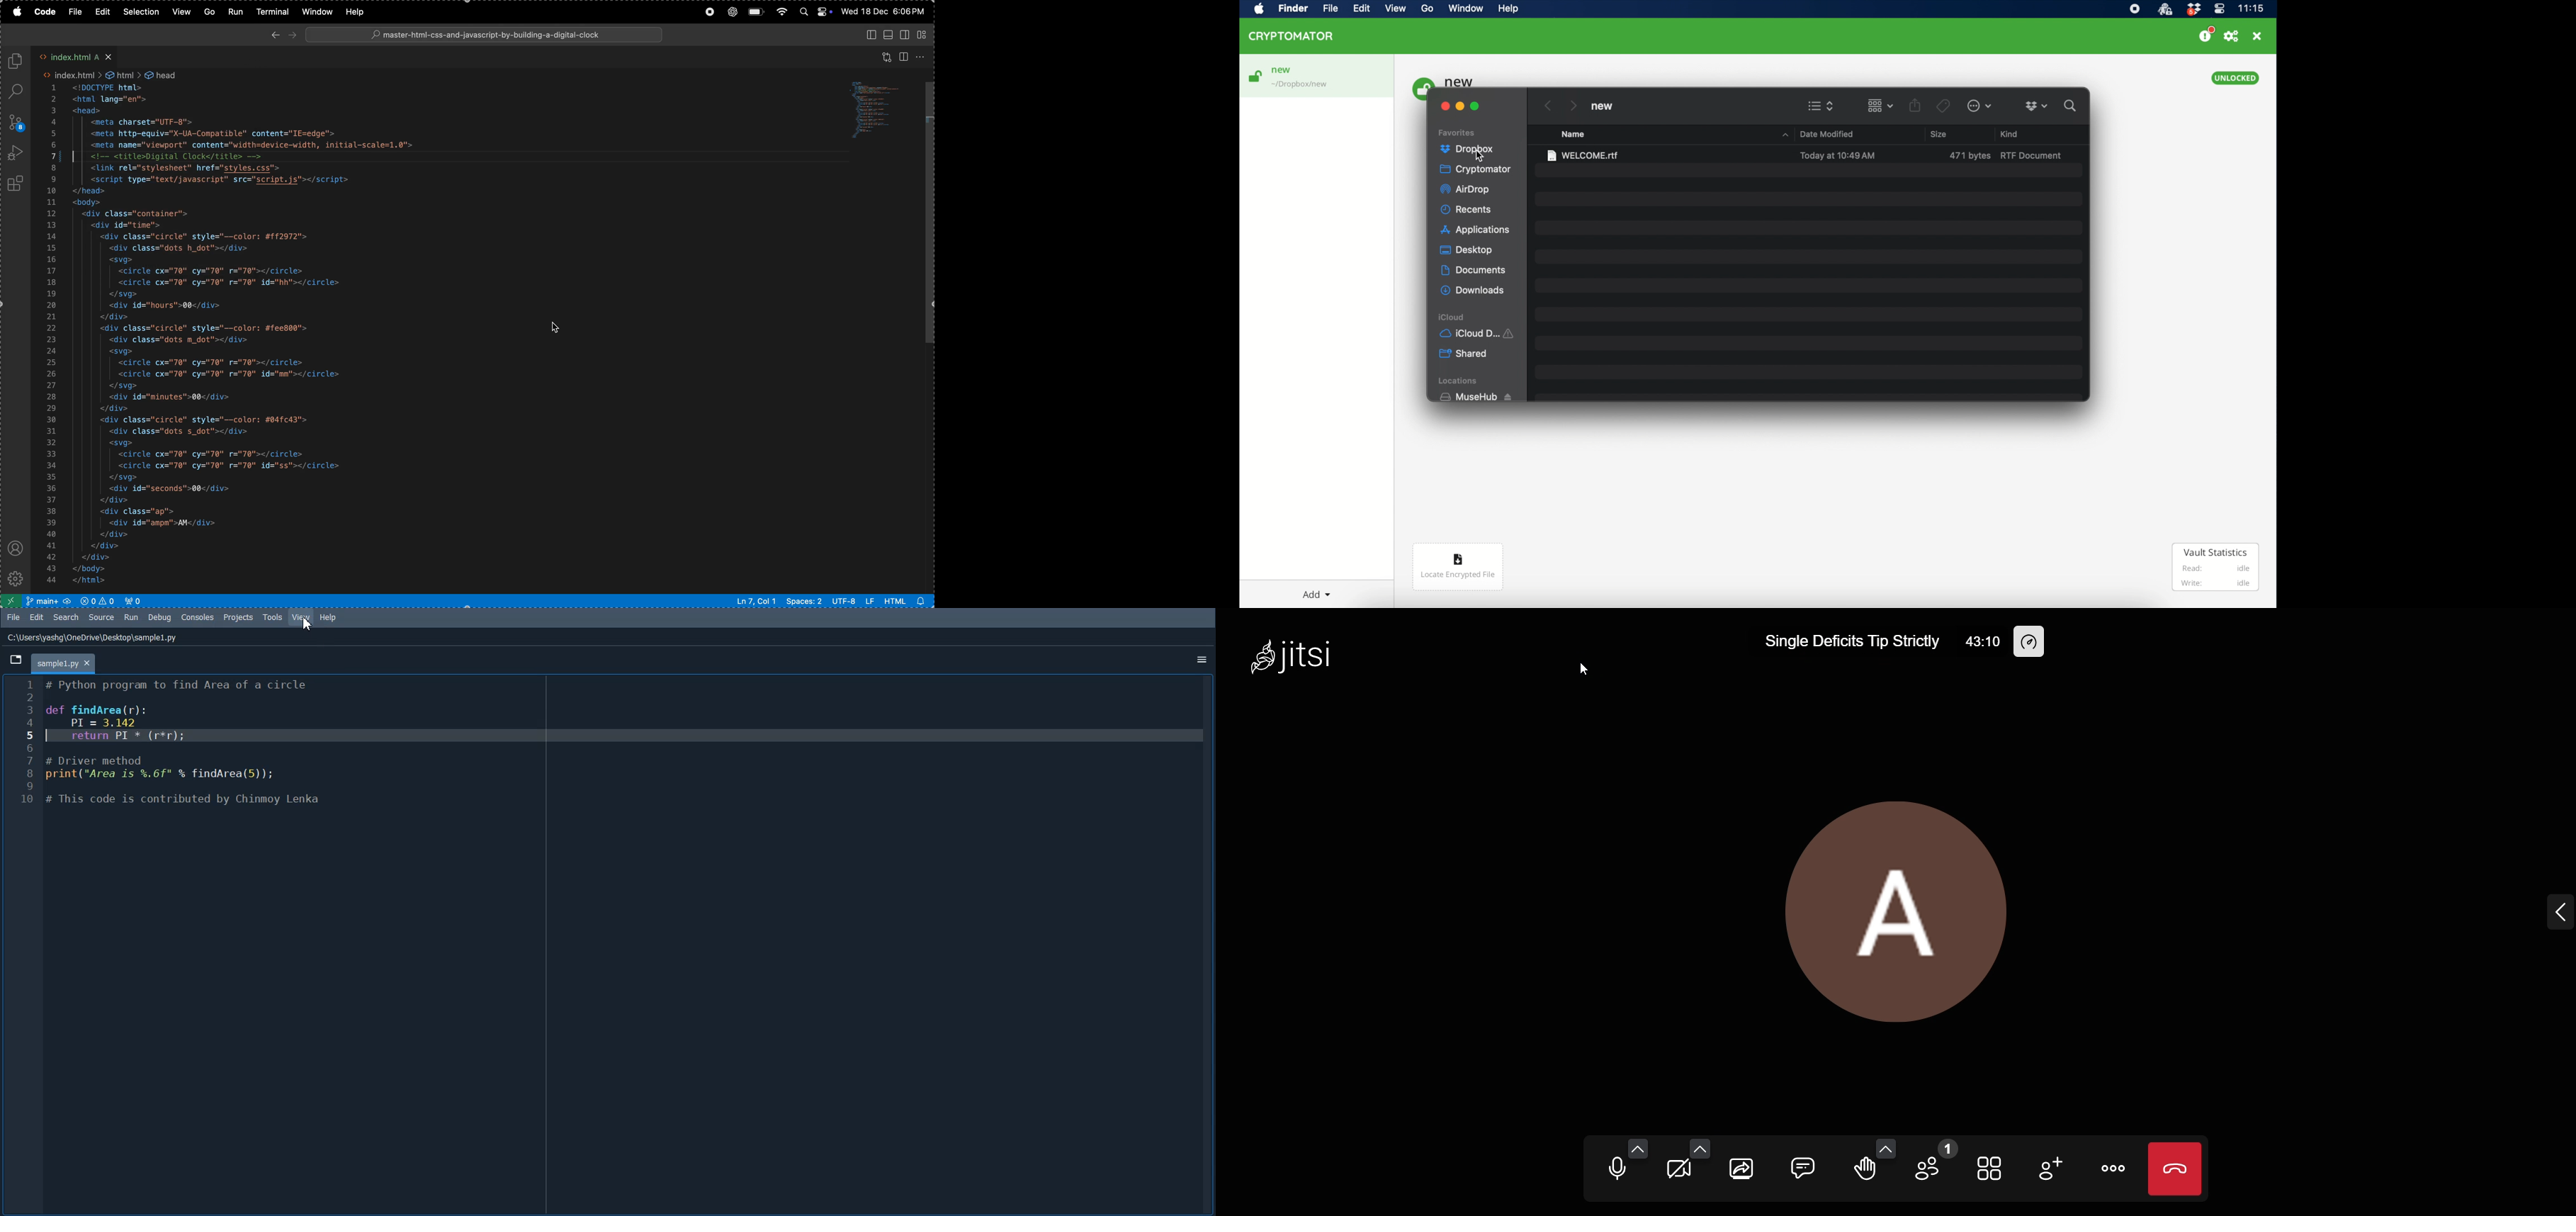 This screenshot has width=2576, height=1232. Describe the element at coordinates (1293, 8) in the screenshot. I see `finder` at that location.